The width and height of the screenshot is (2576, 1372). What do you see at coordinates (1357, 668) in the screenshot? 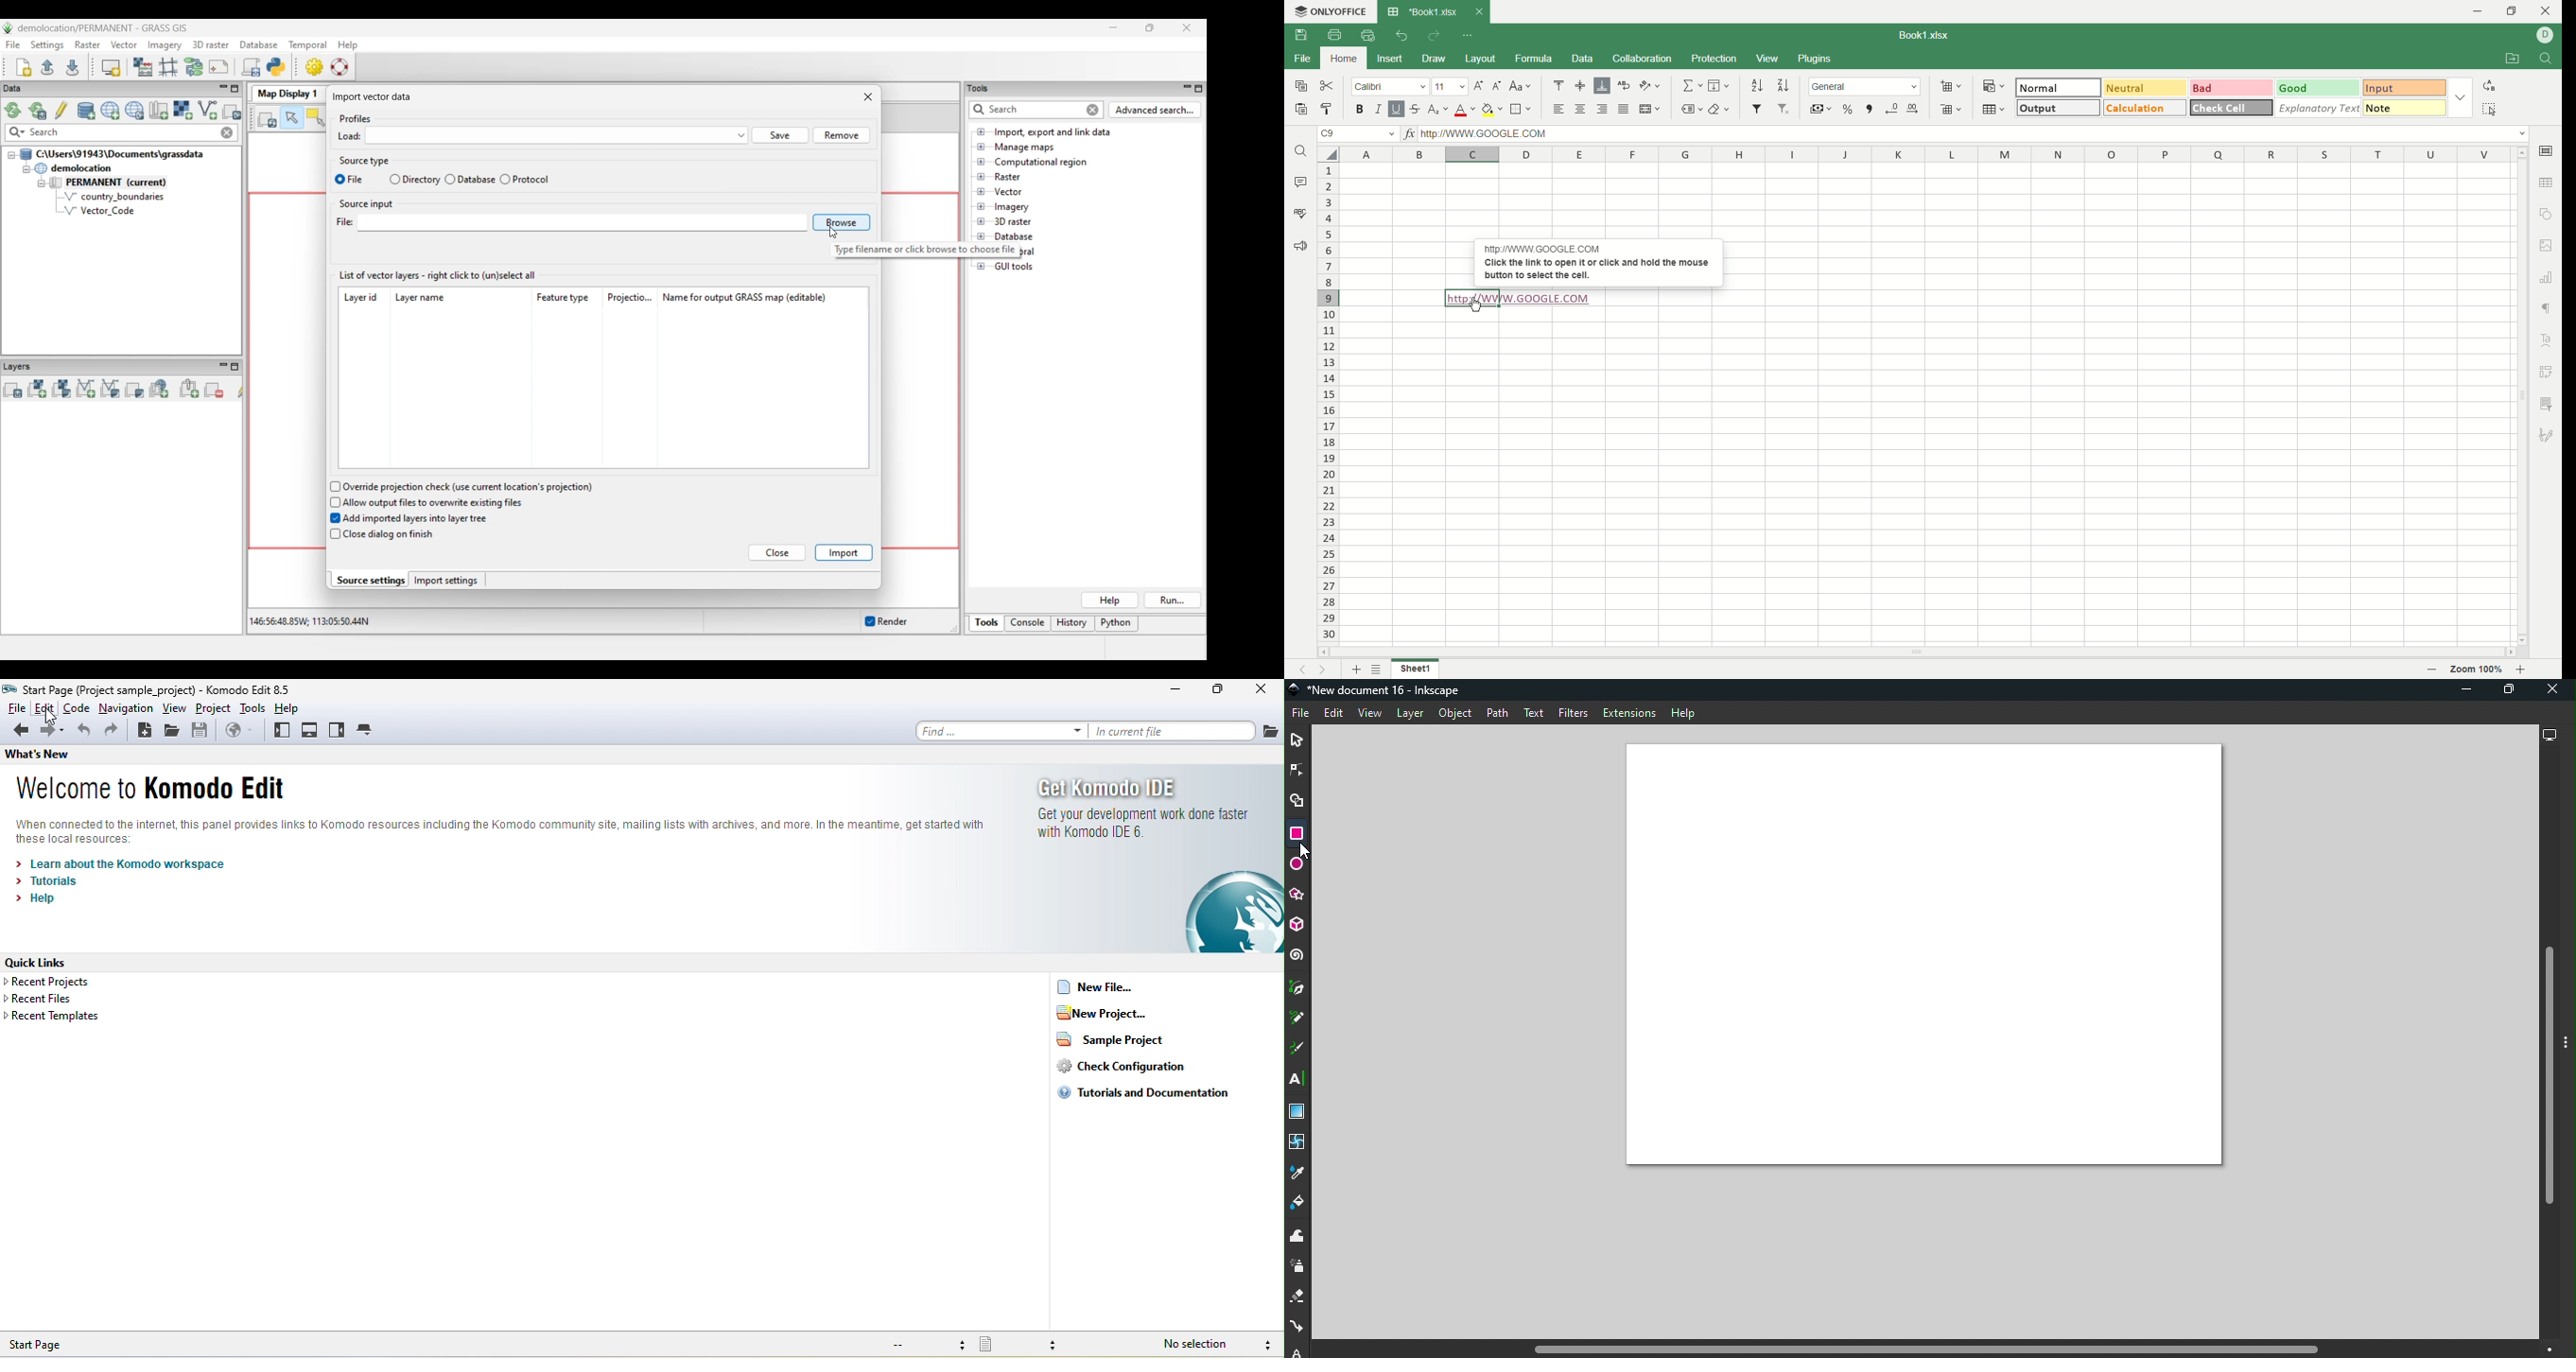
I see `new sheet` at bounding box center [1357, 668].